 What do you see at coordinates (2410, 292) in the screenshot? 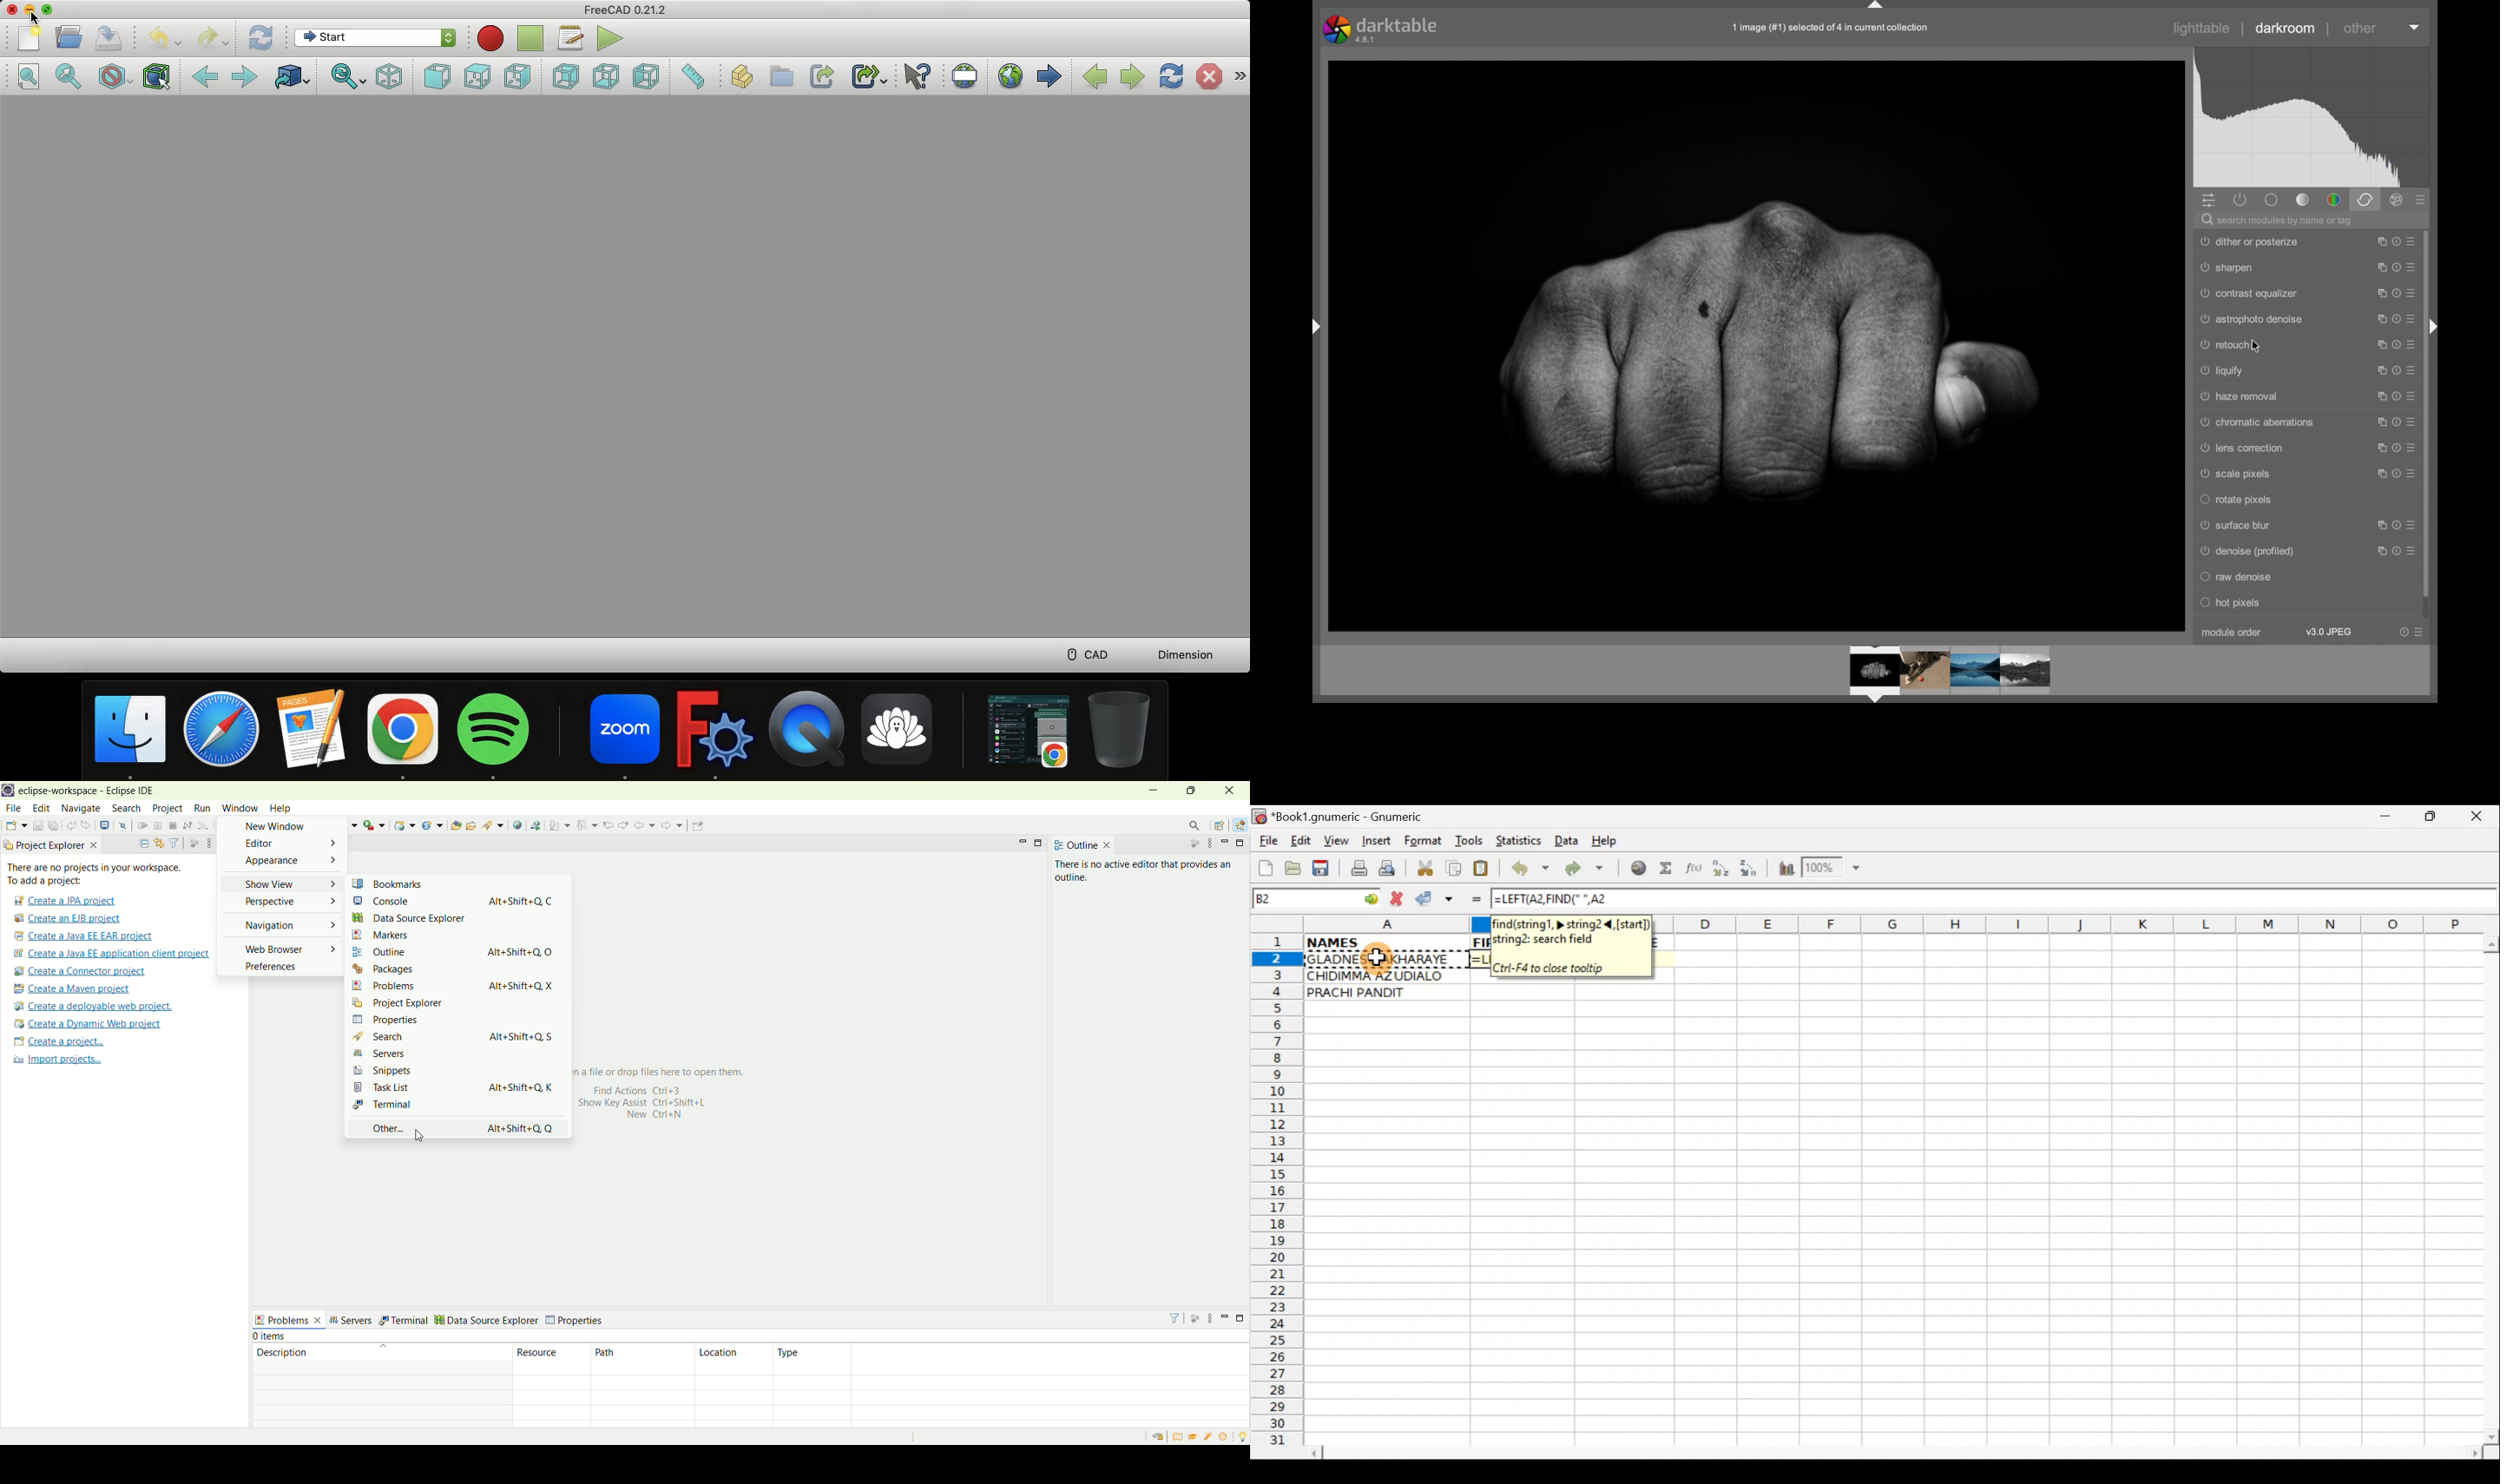
I see `more options` at bounding box center [2410, 292].